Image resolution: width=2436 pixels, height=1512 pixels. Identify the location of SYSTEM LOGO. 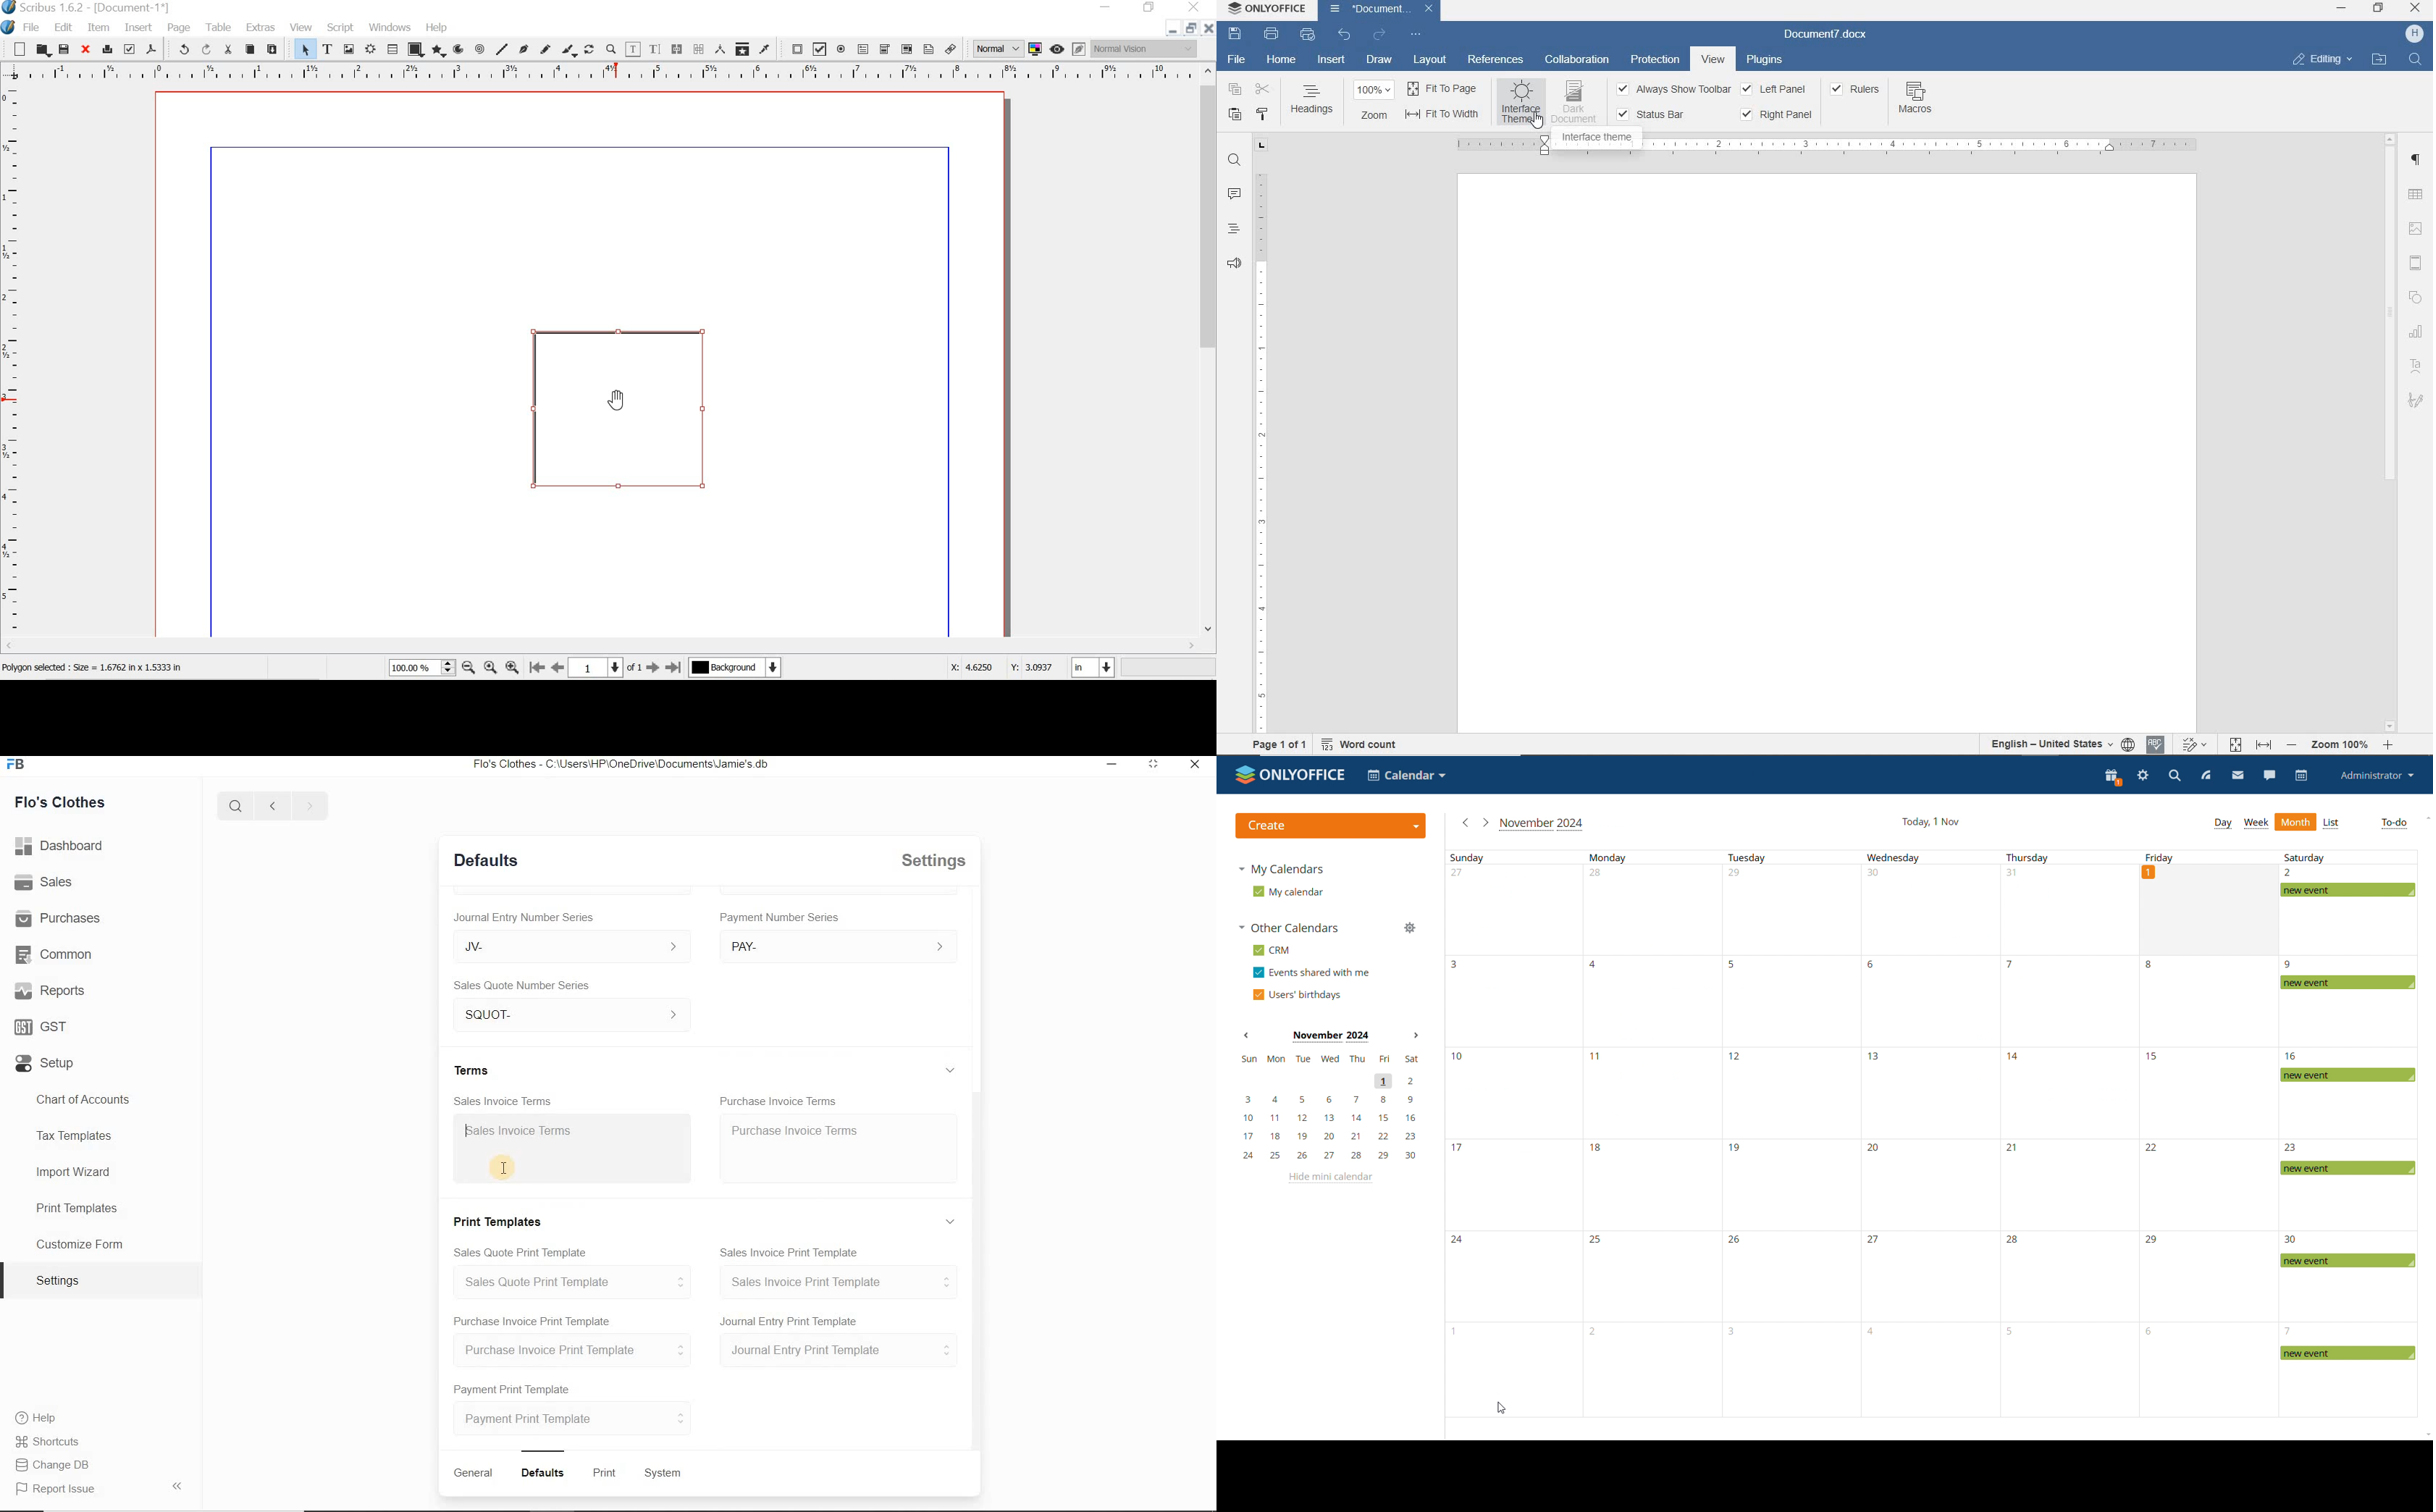
(10, 26).